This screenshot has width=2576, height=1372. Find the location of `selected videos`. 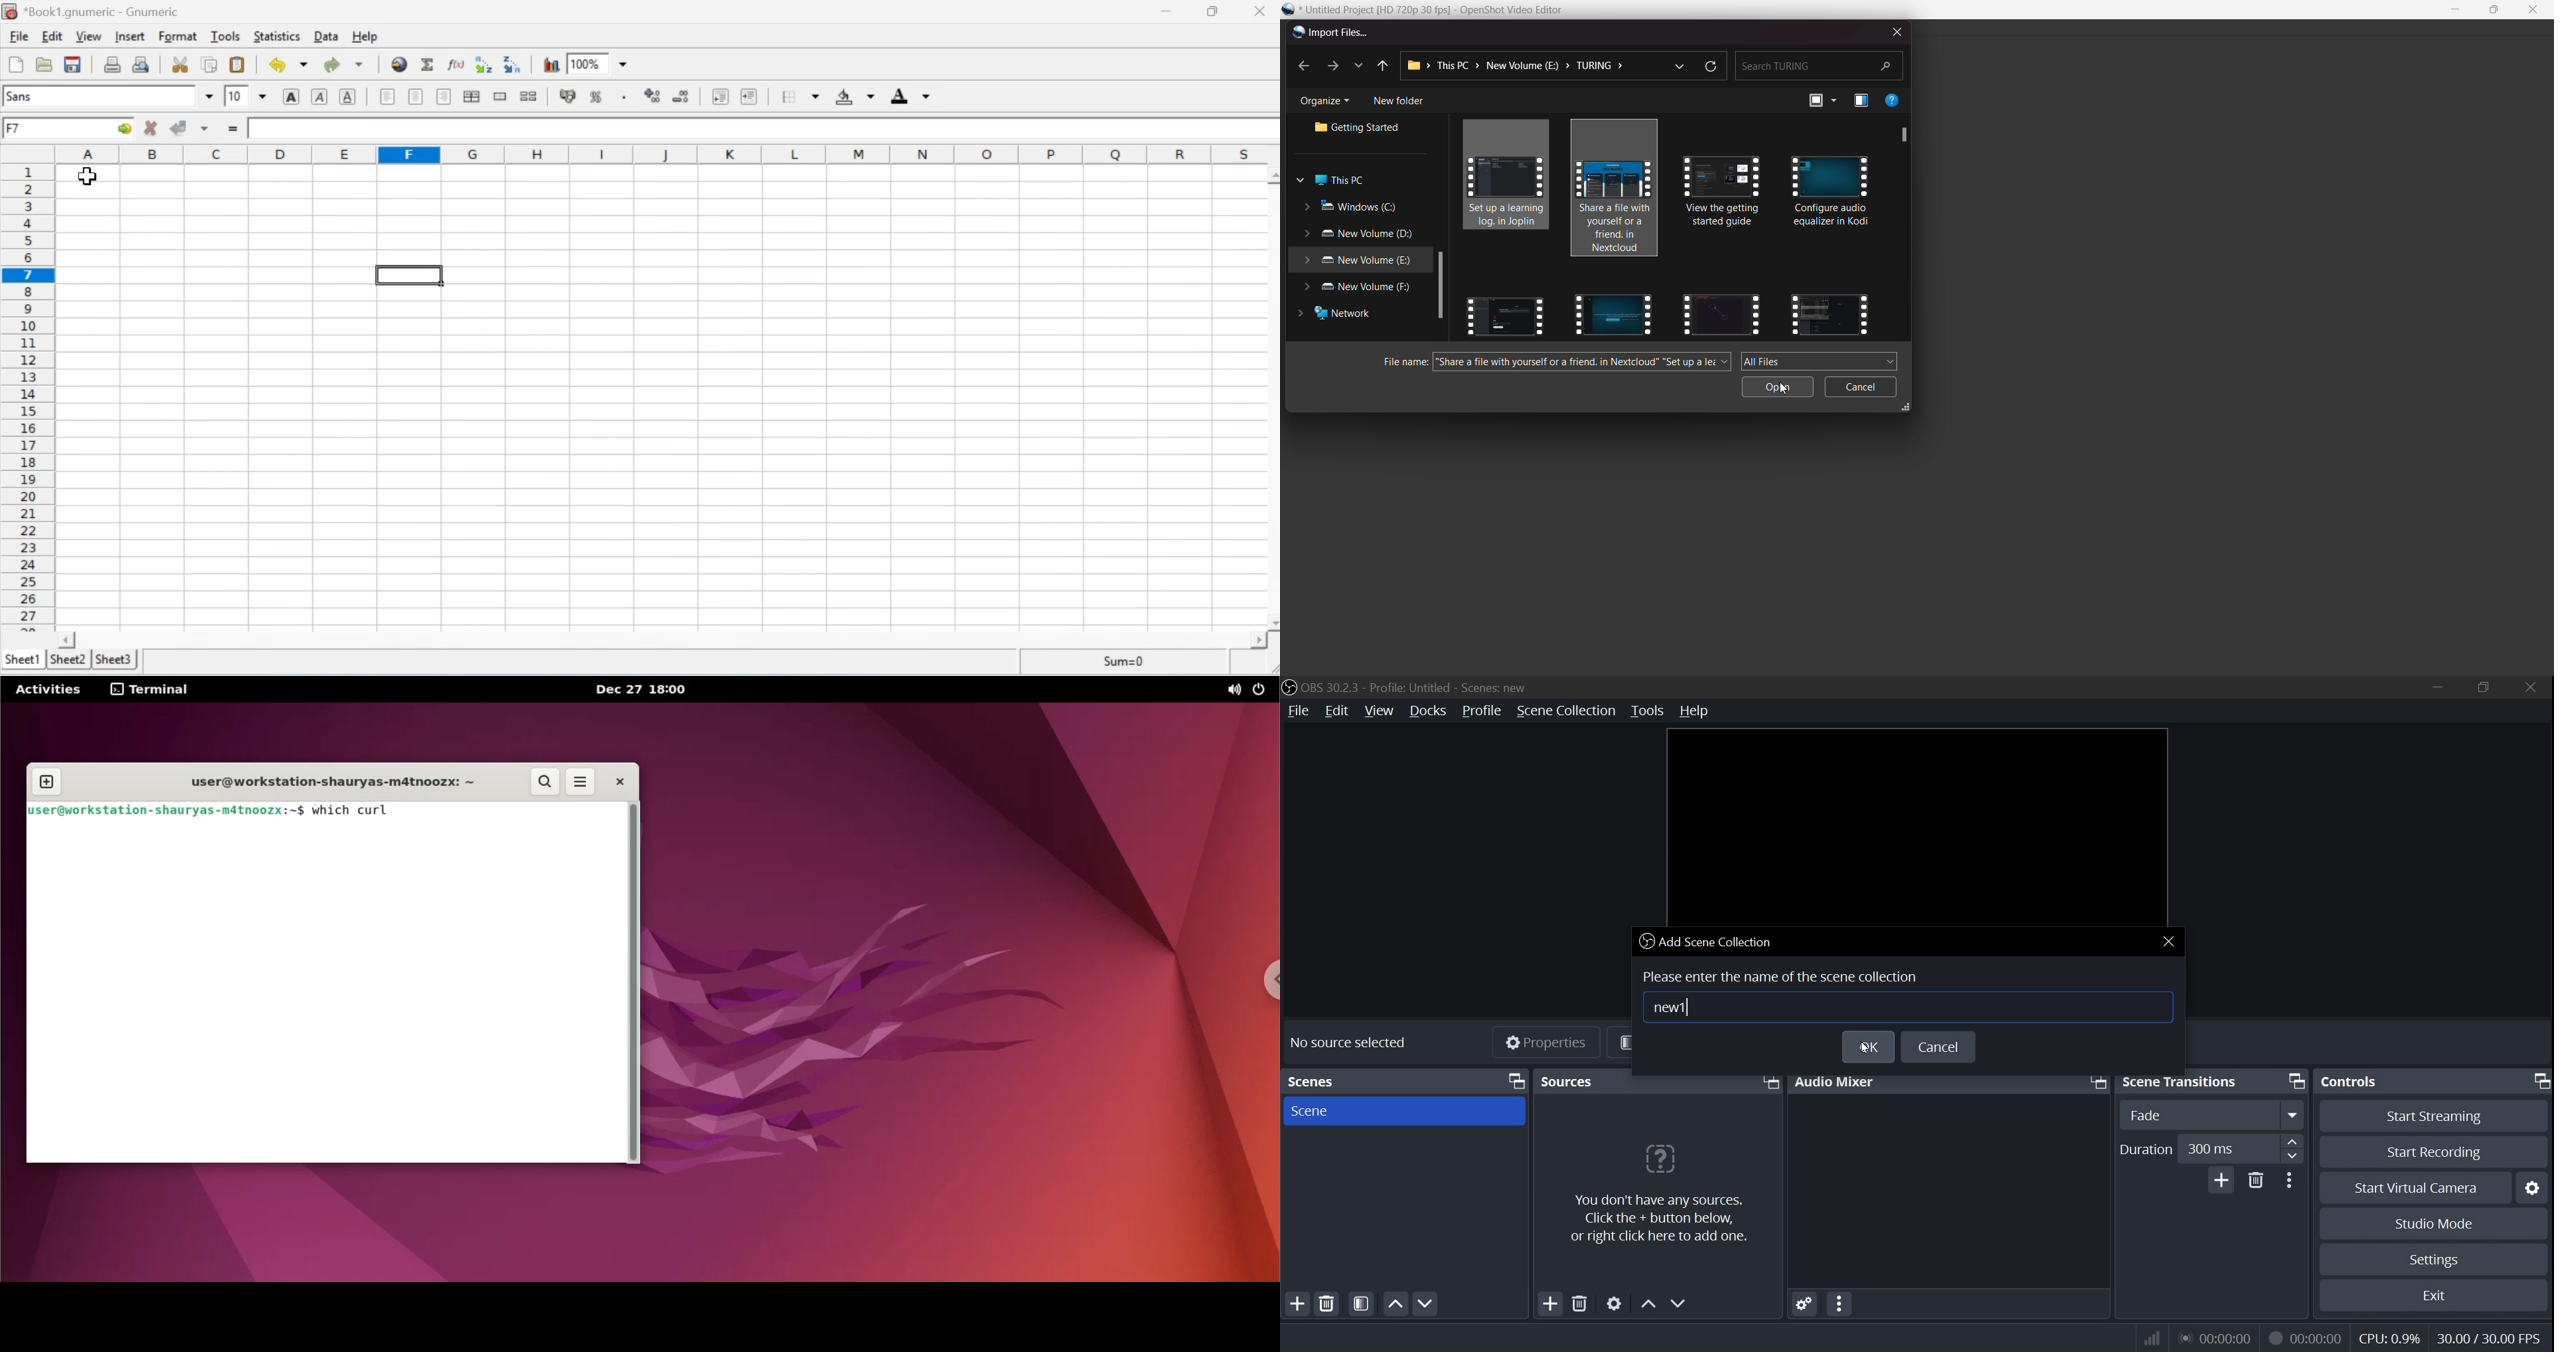

selected videos is located at coordinates (1618, 191).